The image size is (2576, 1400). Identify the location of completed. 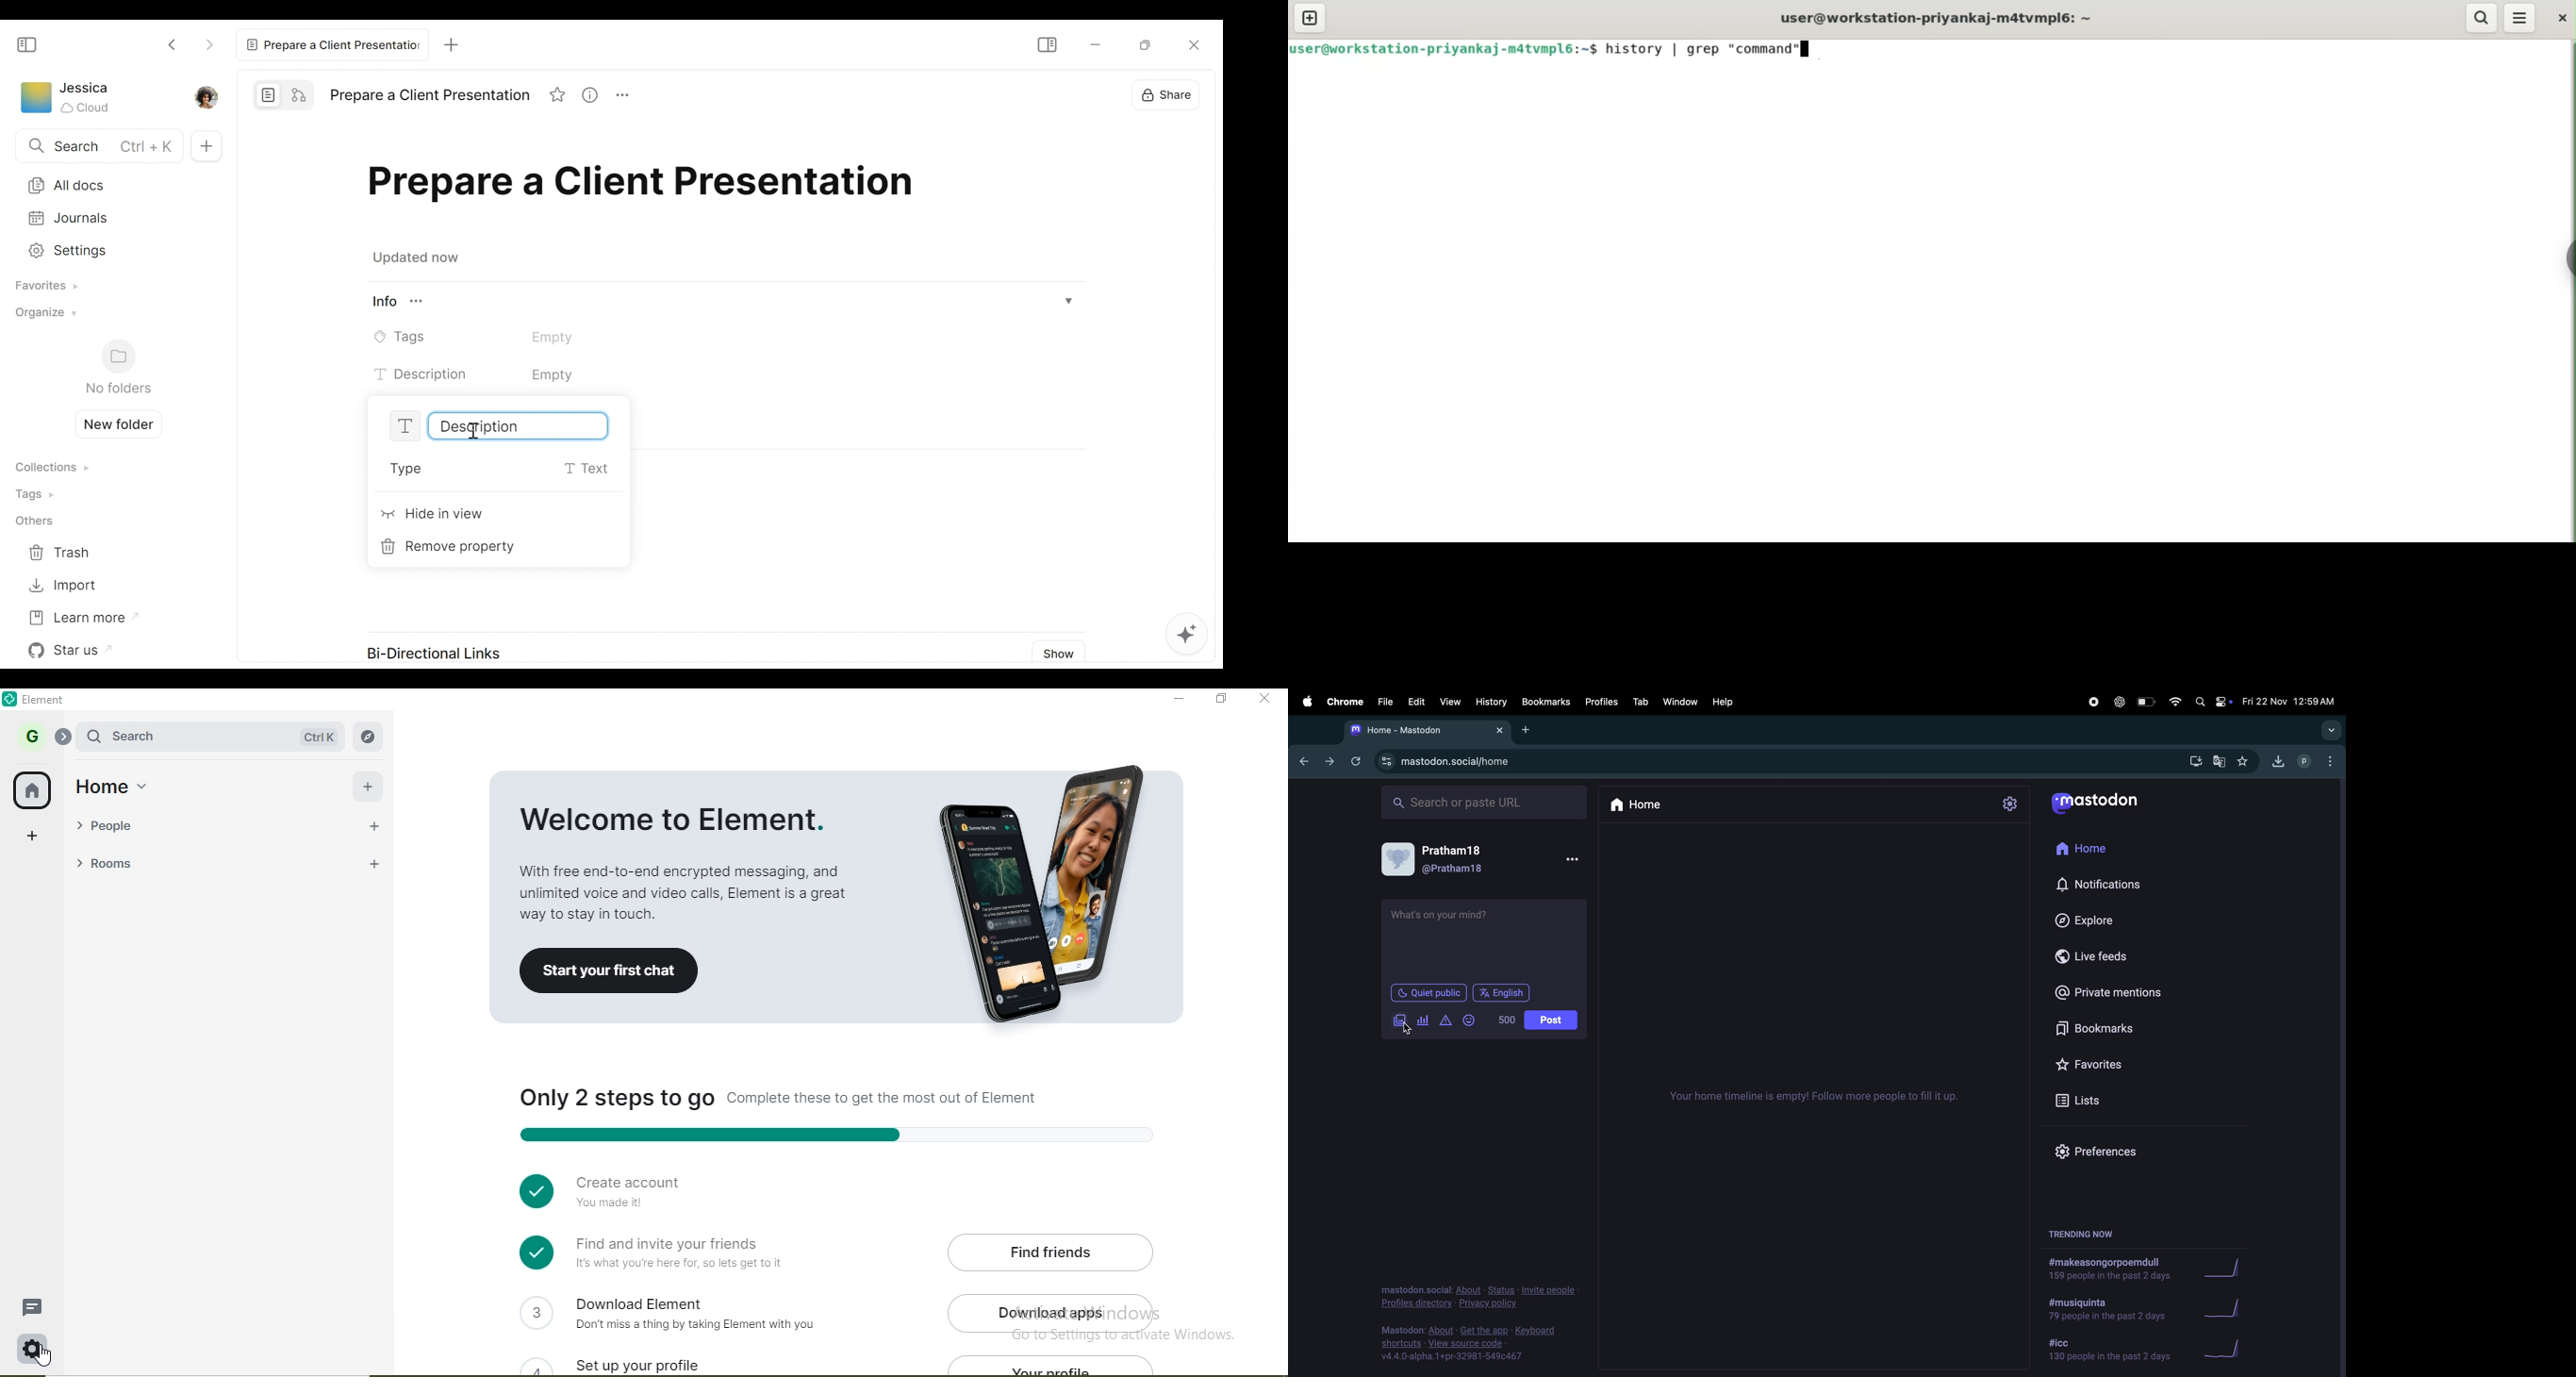
(535, 1253).